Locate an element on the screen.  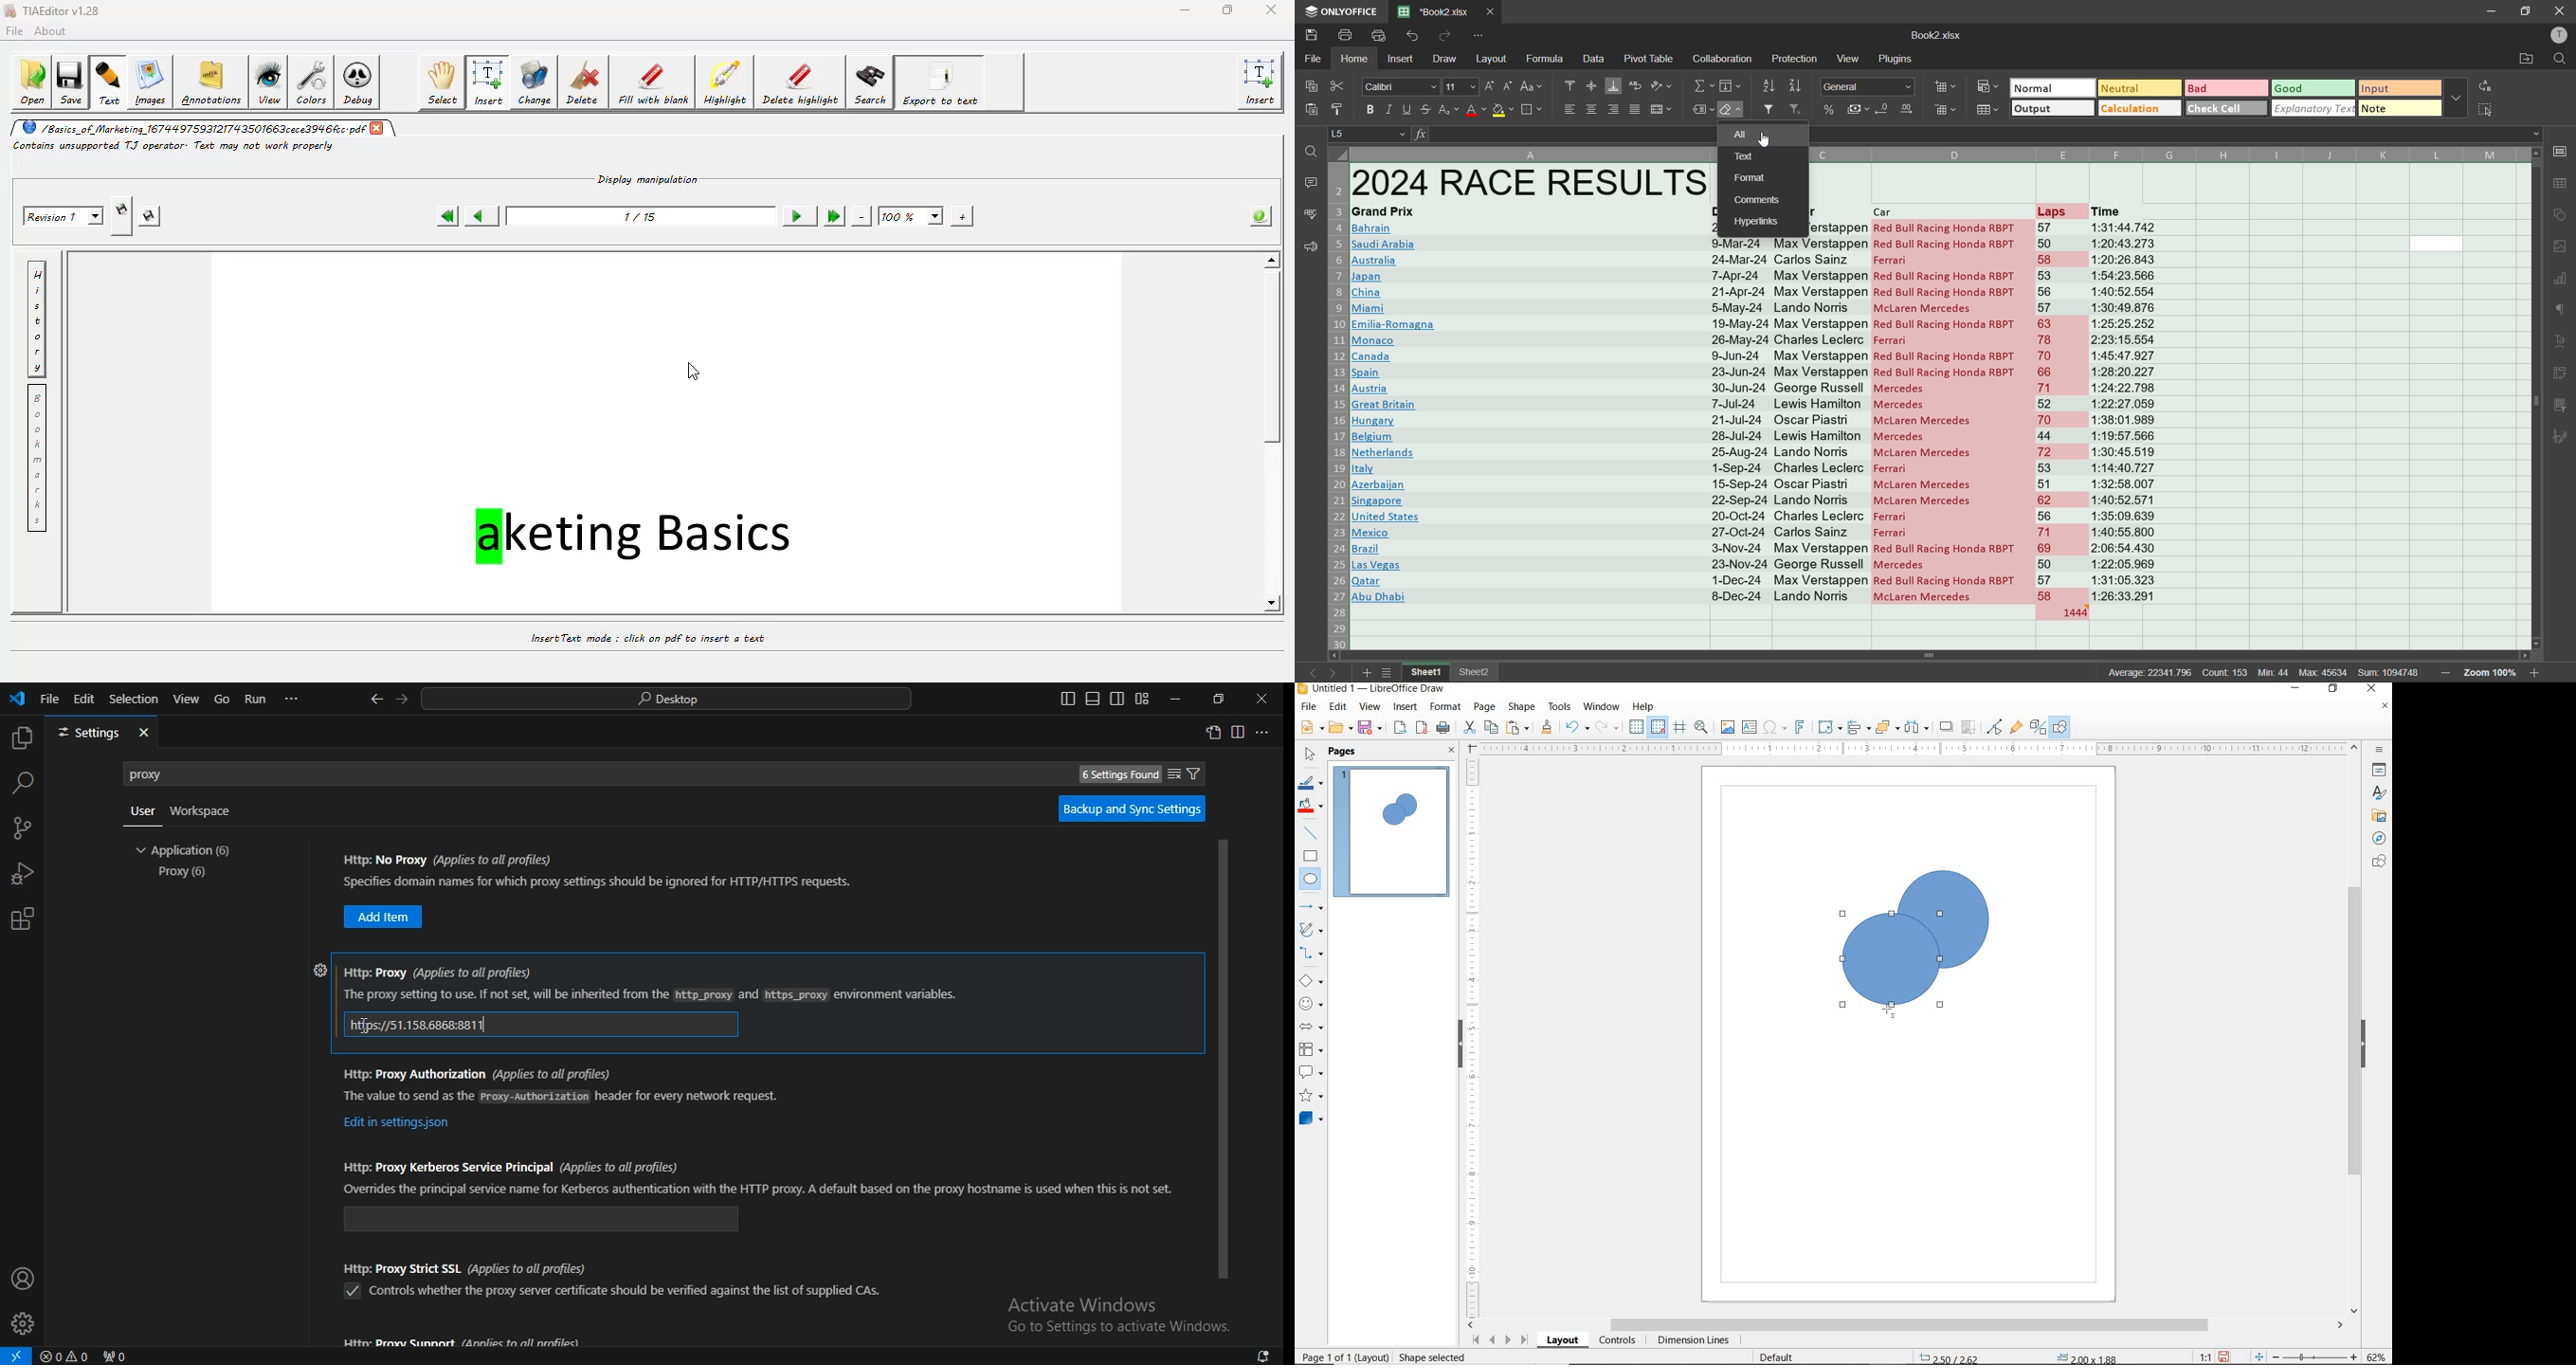
text is located at coordinates (1743, 155).